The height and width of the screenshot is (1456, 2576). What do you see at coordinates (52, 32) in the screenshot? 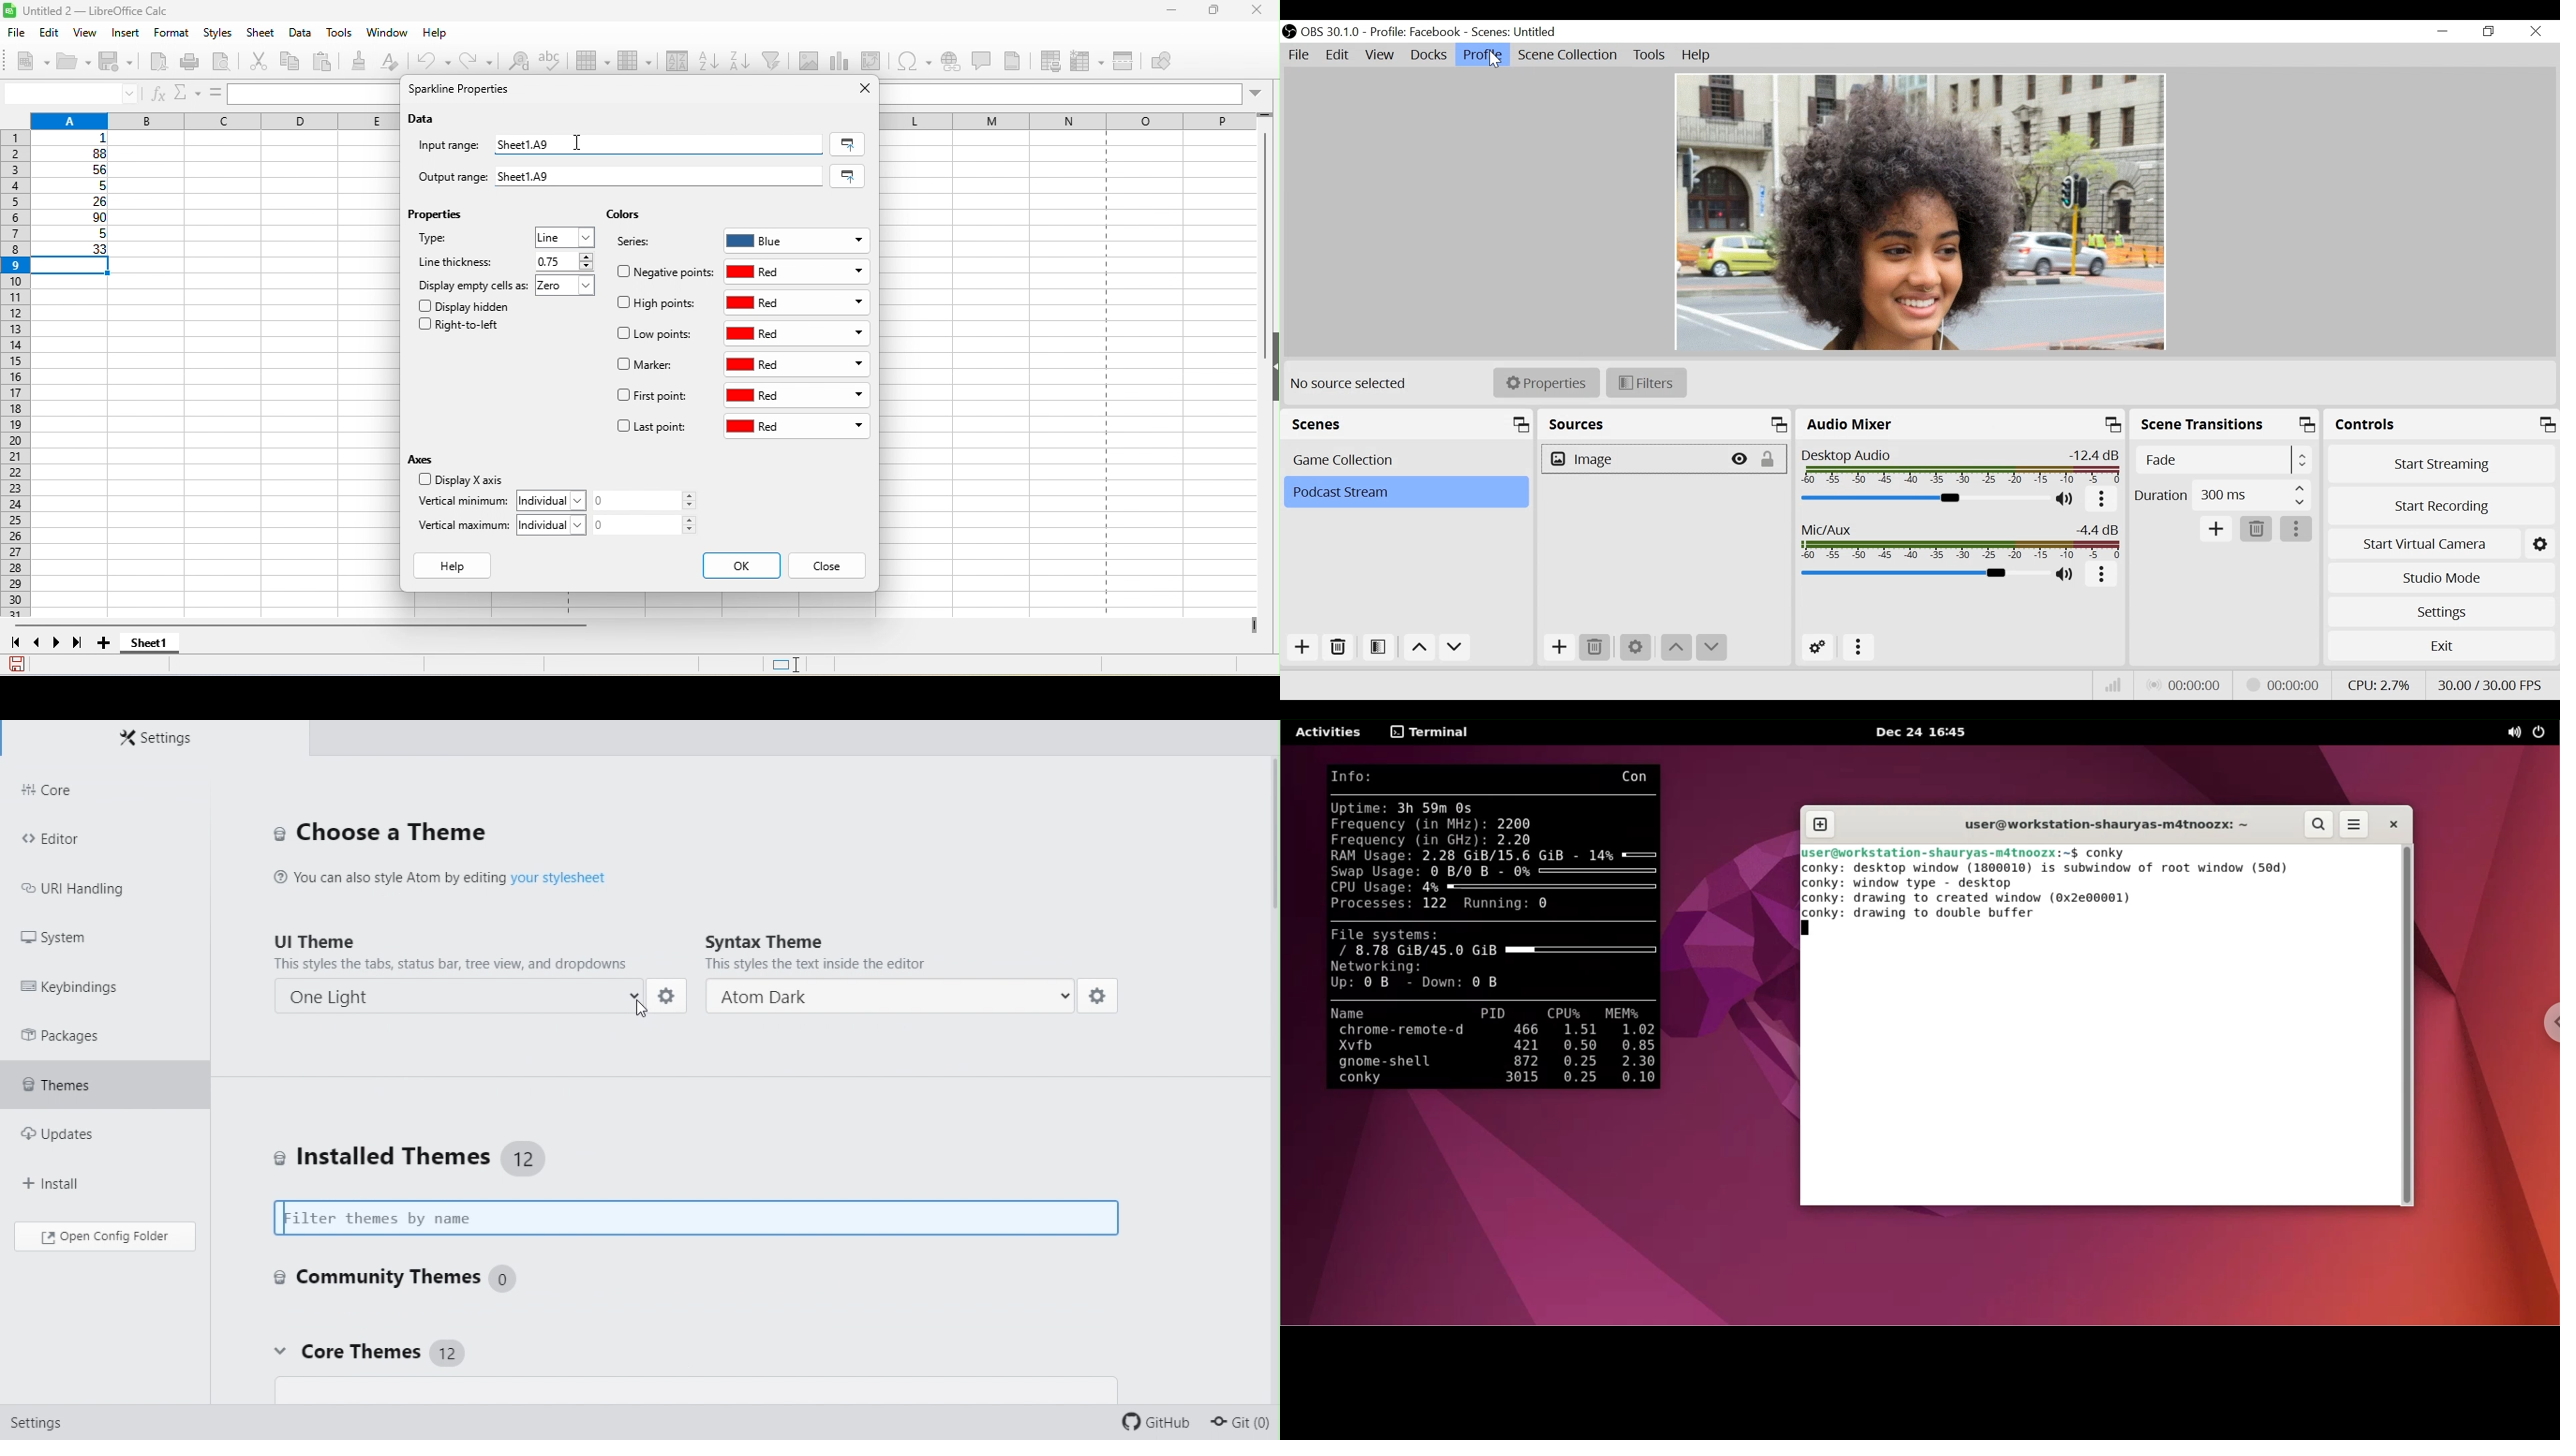
I see `edit` at bounding box center [52, 32].